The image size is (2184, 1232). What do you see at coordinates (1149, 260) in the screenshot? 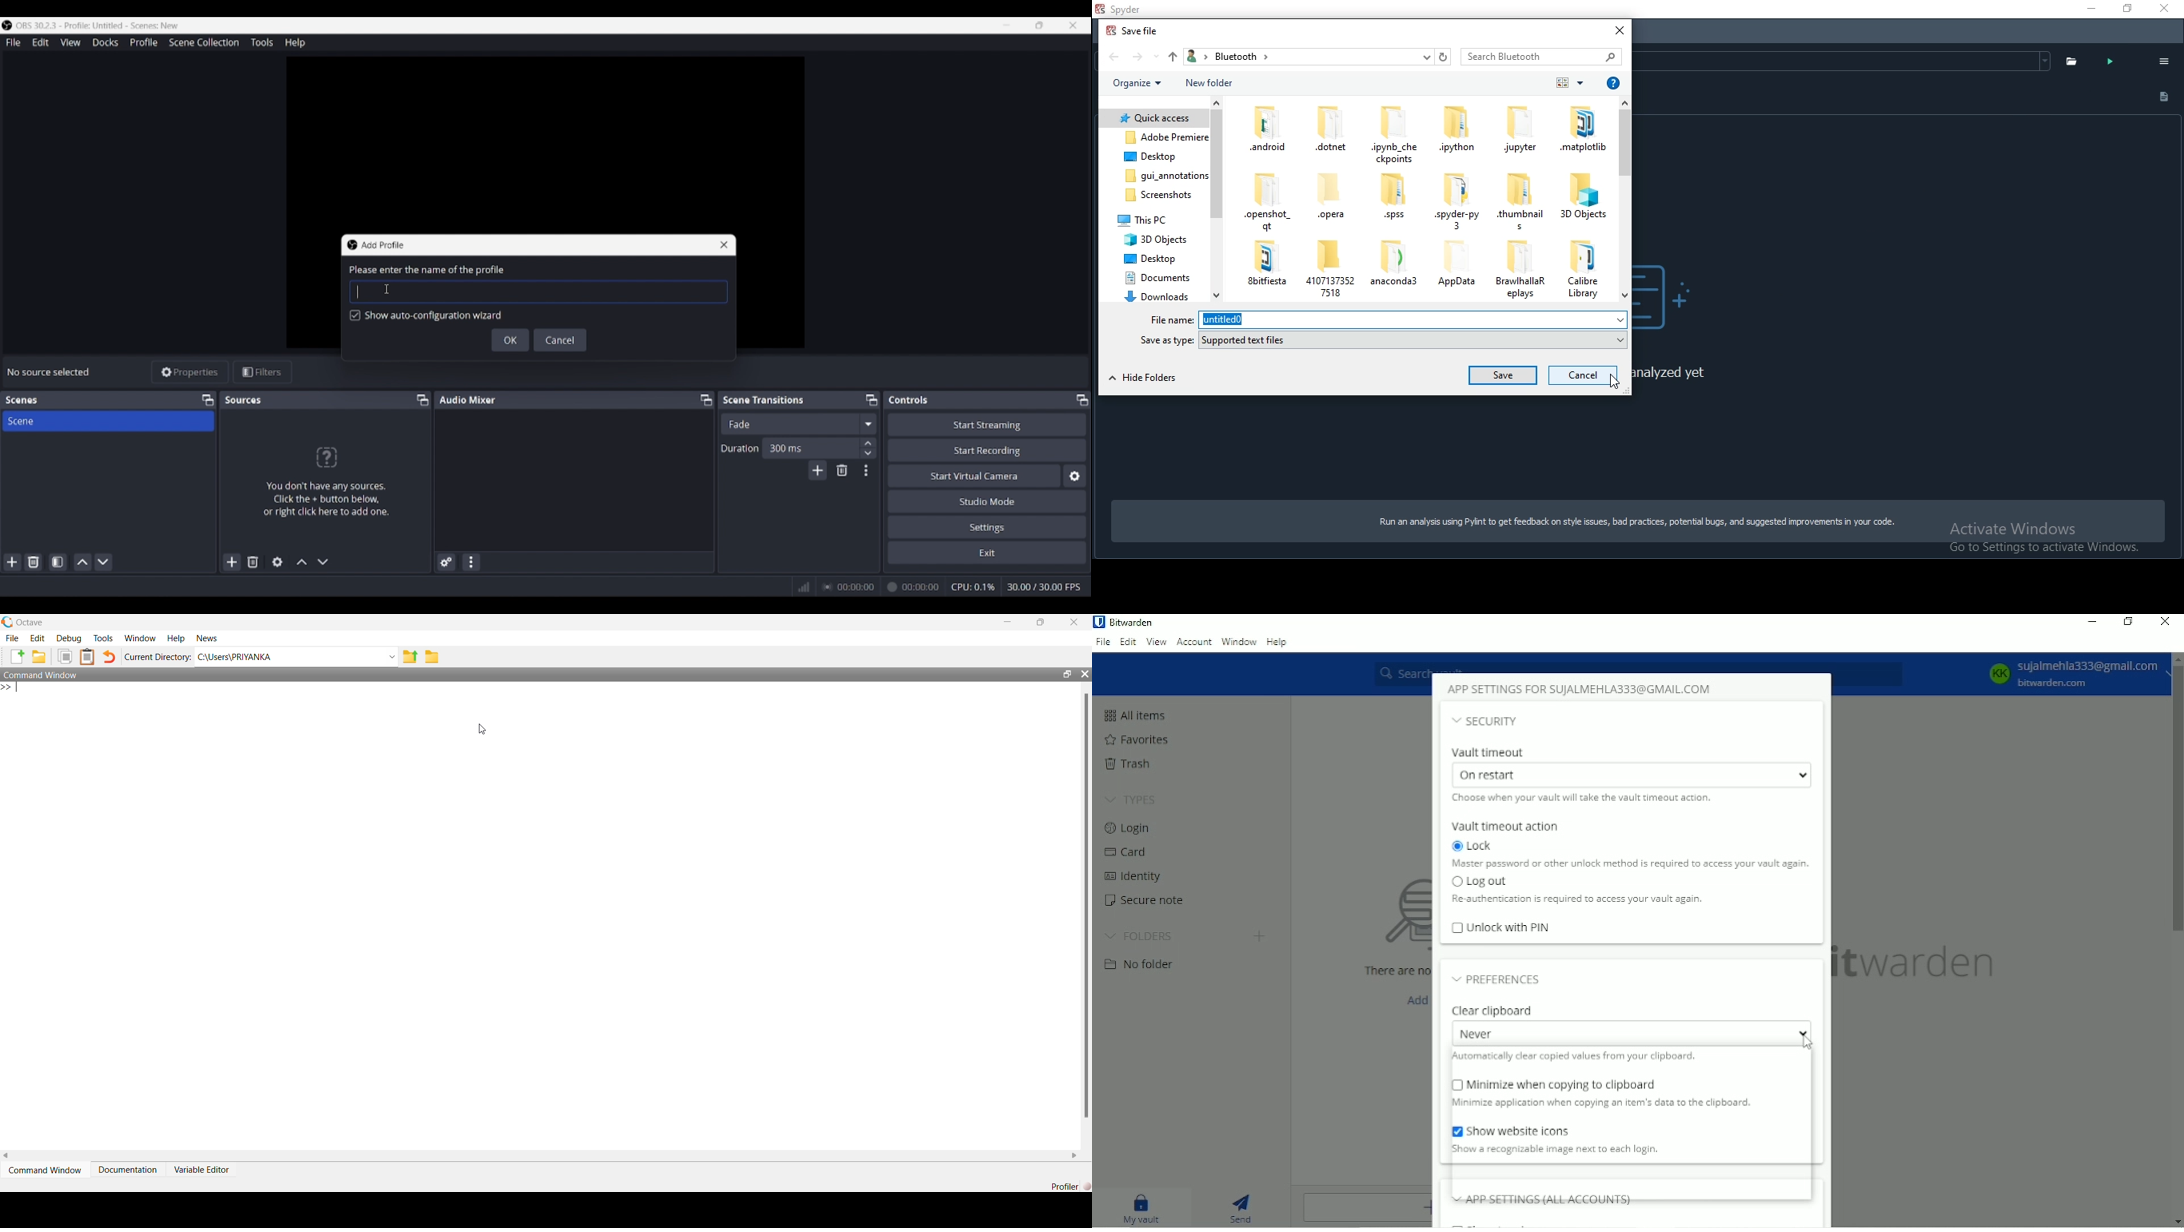
I see `deskstop` at bounding box center [1149, 260].